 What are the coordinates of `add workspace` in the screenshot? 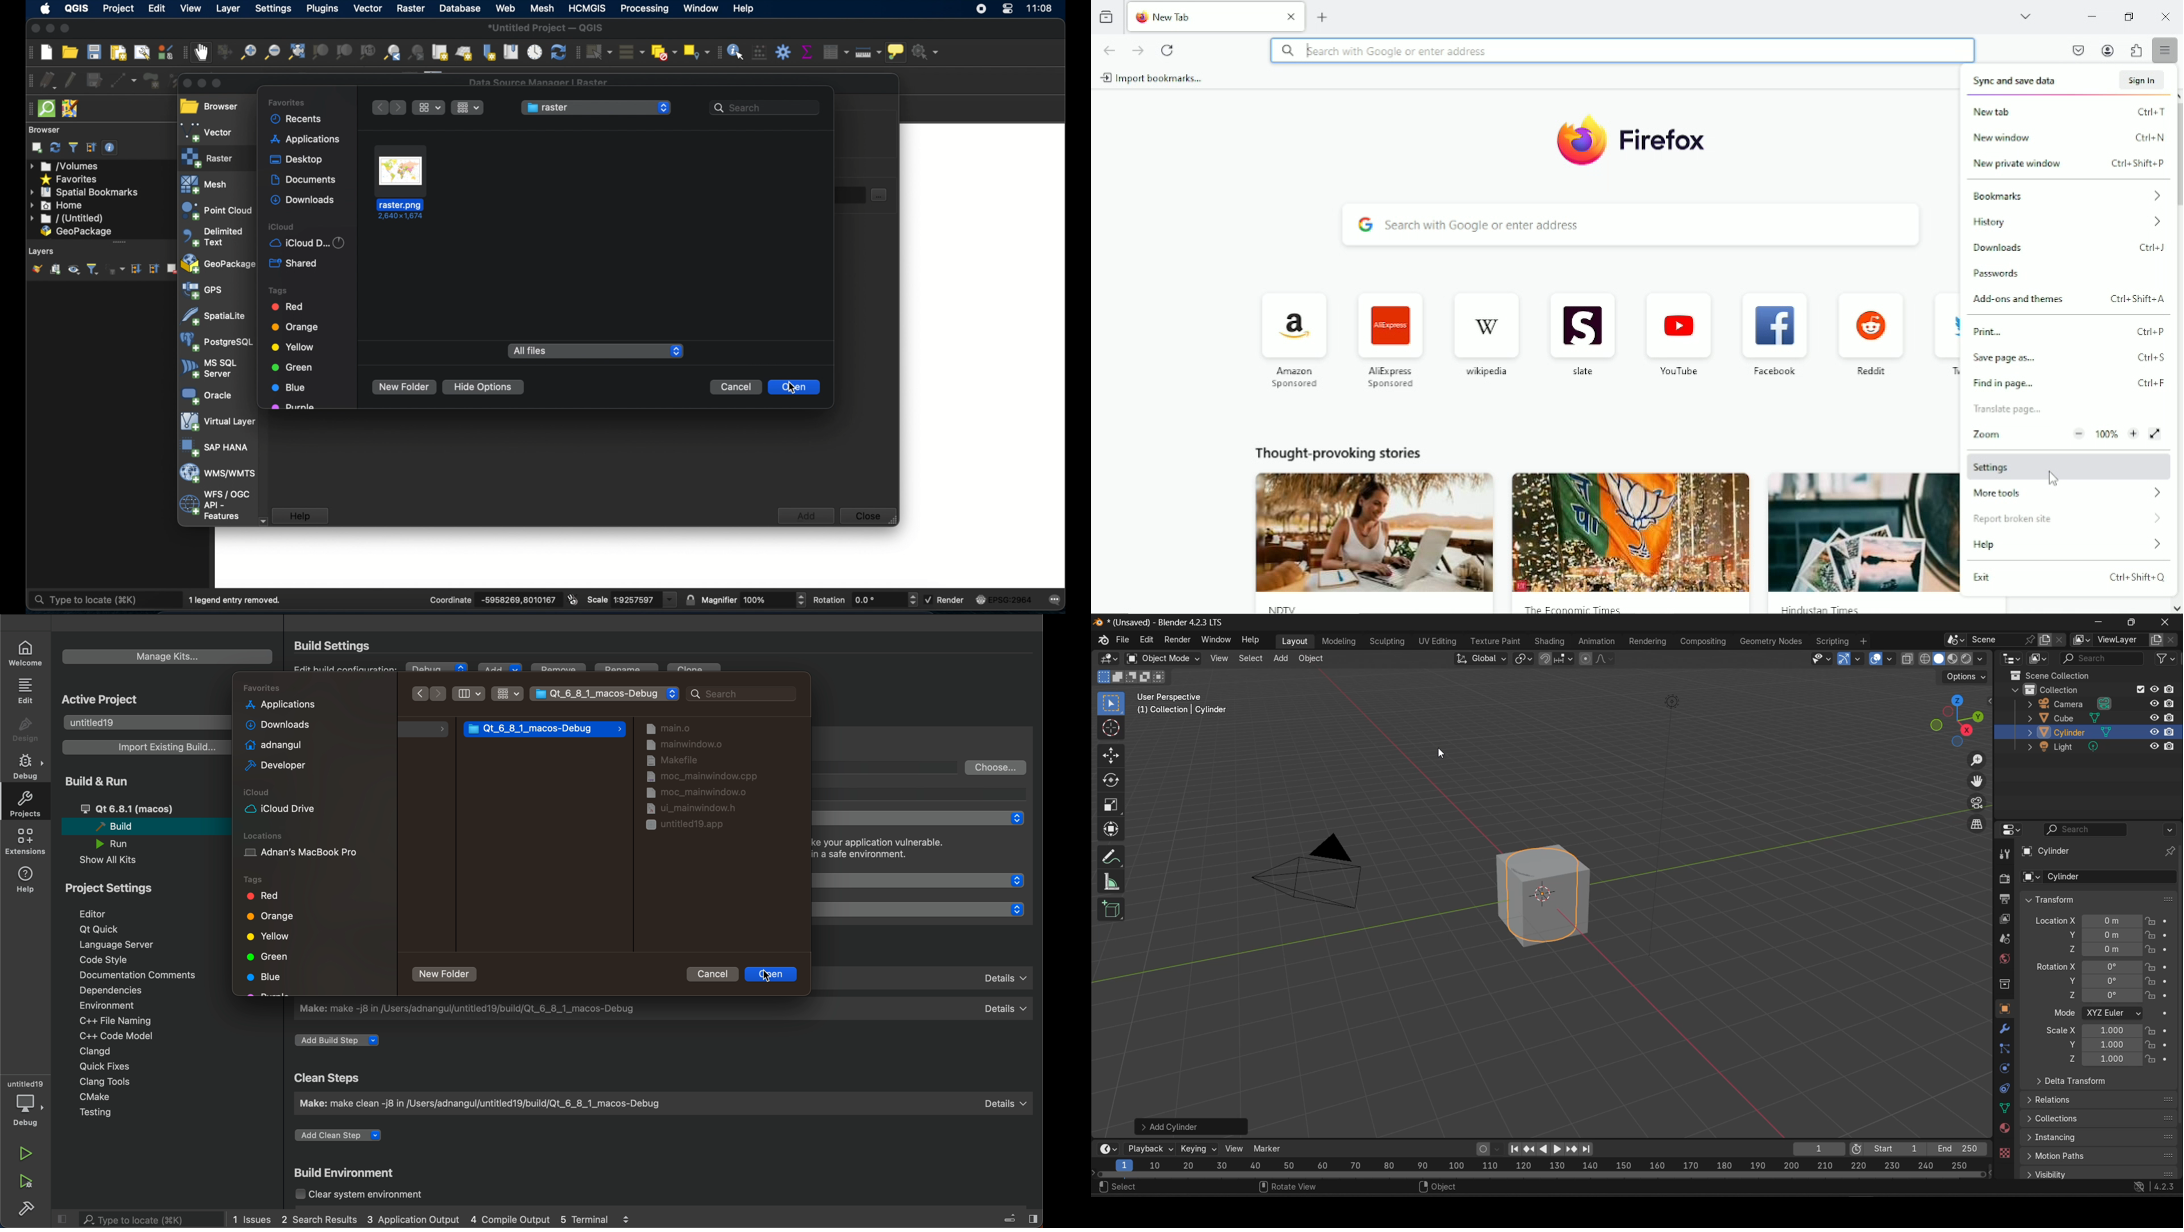 It's located at (1864, 640).